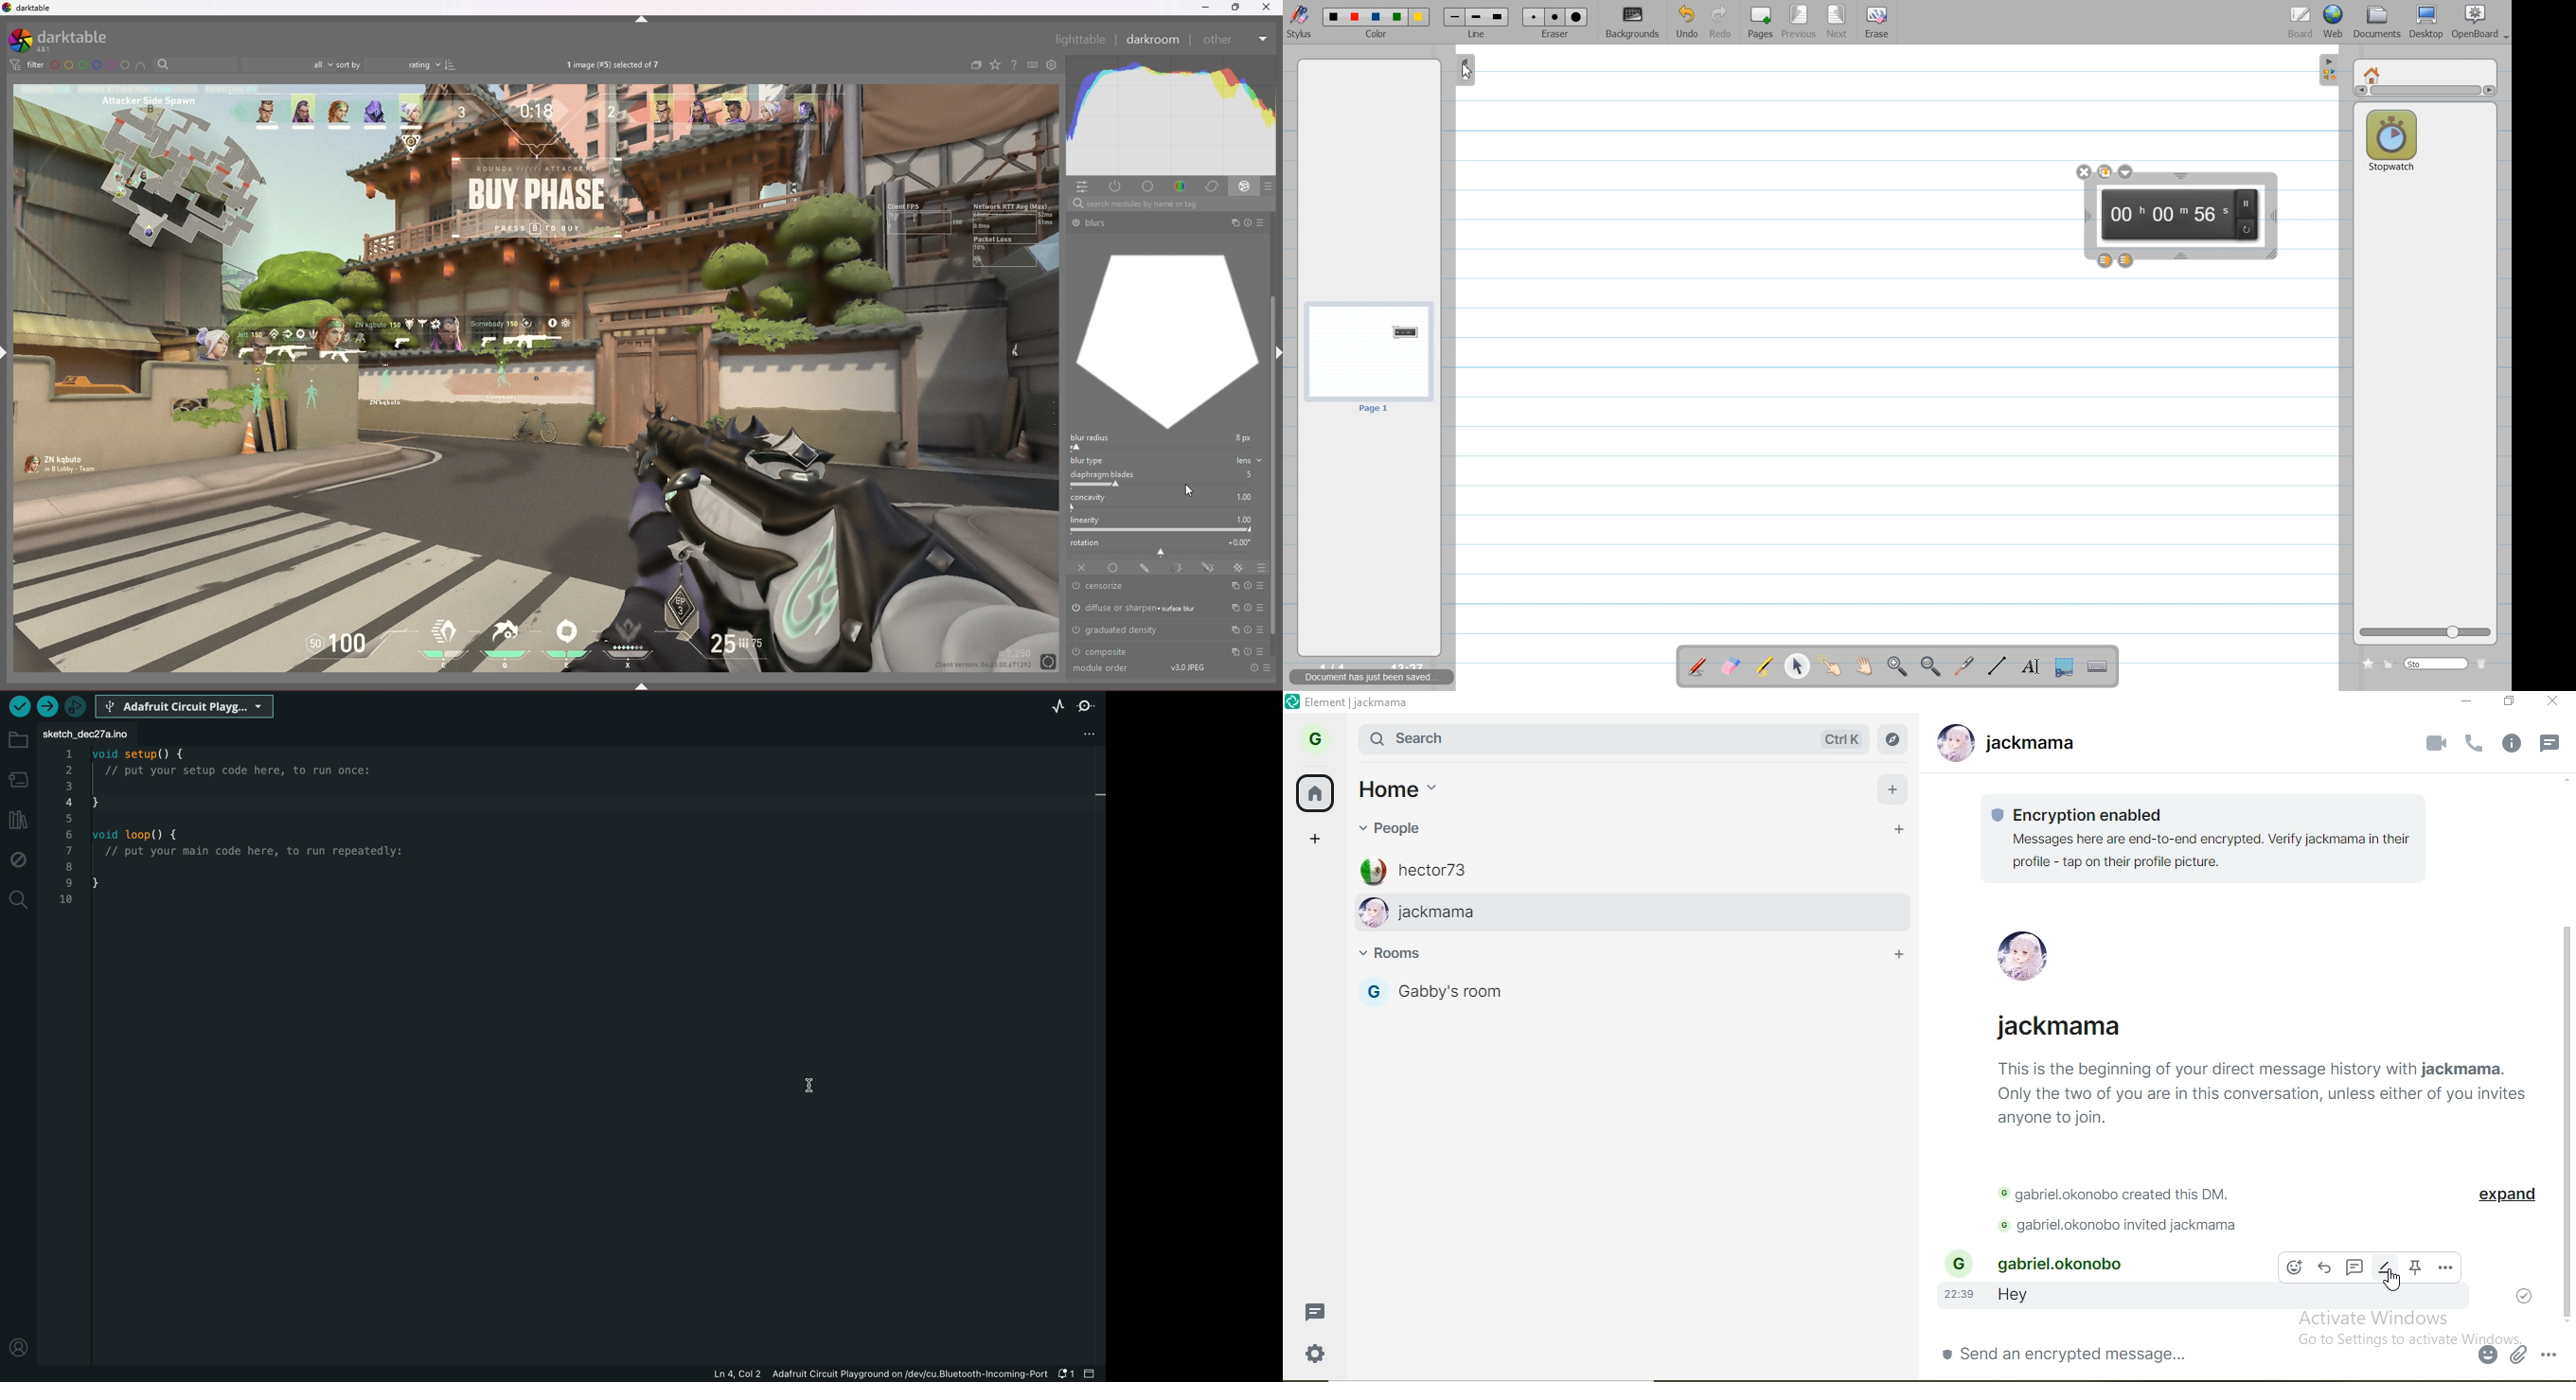 The width and height of the screenshot is (2576, 1400). I want to click on info, so click(2509, 745).